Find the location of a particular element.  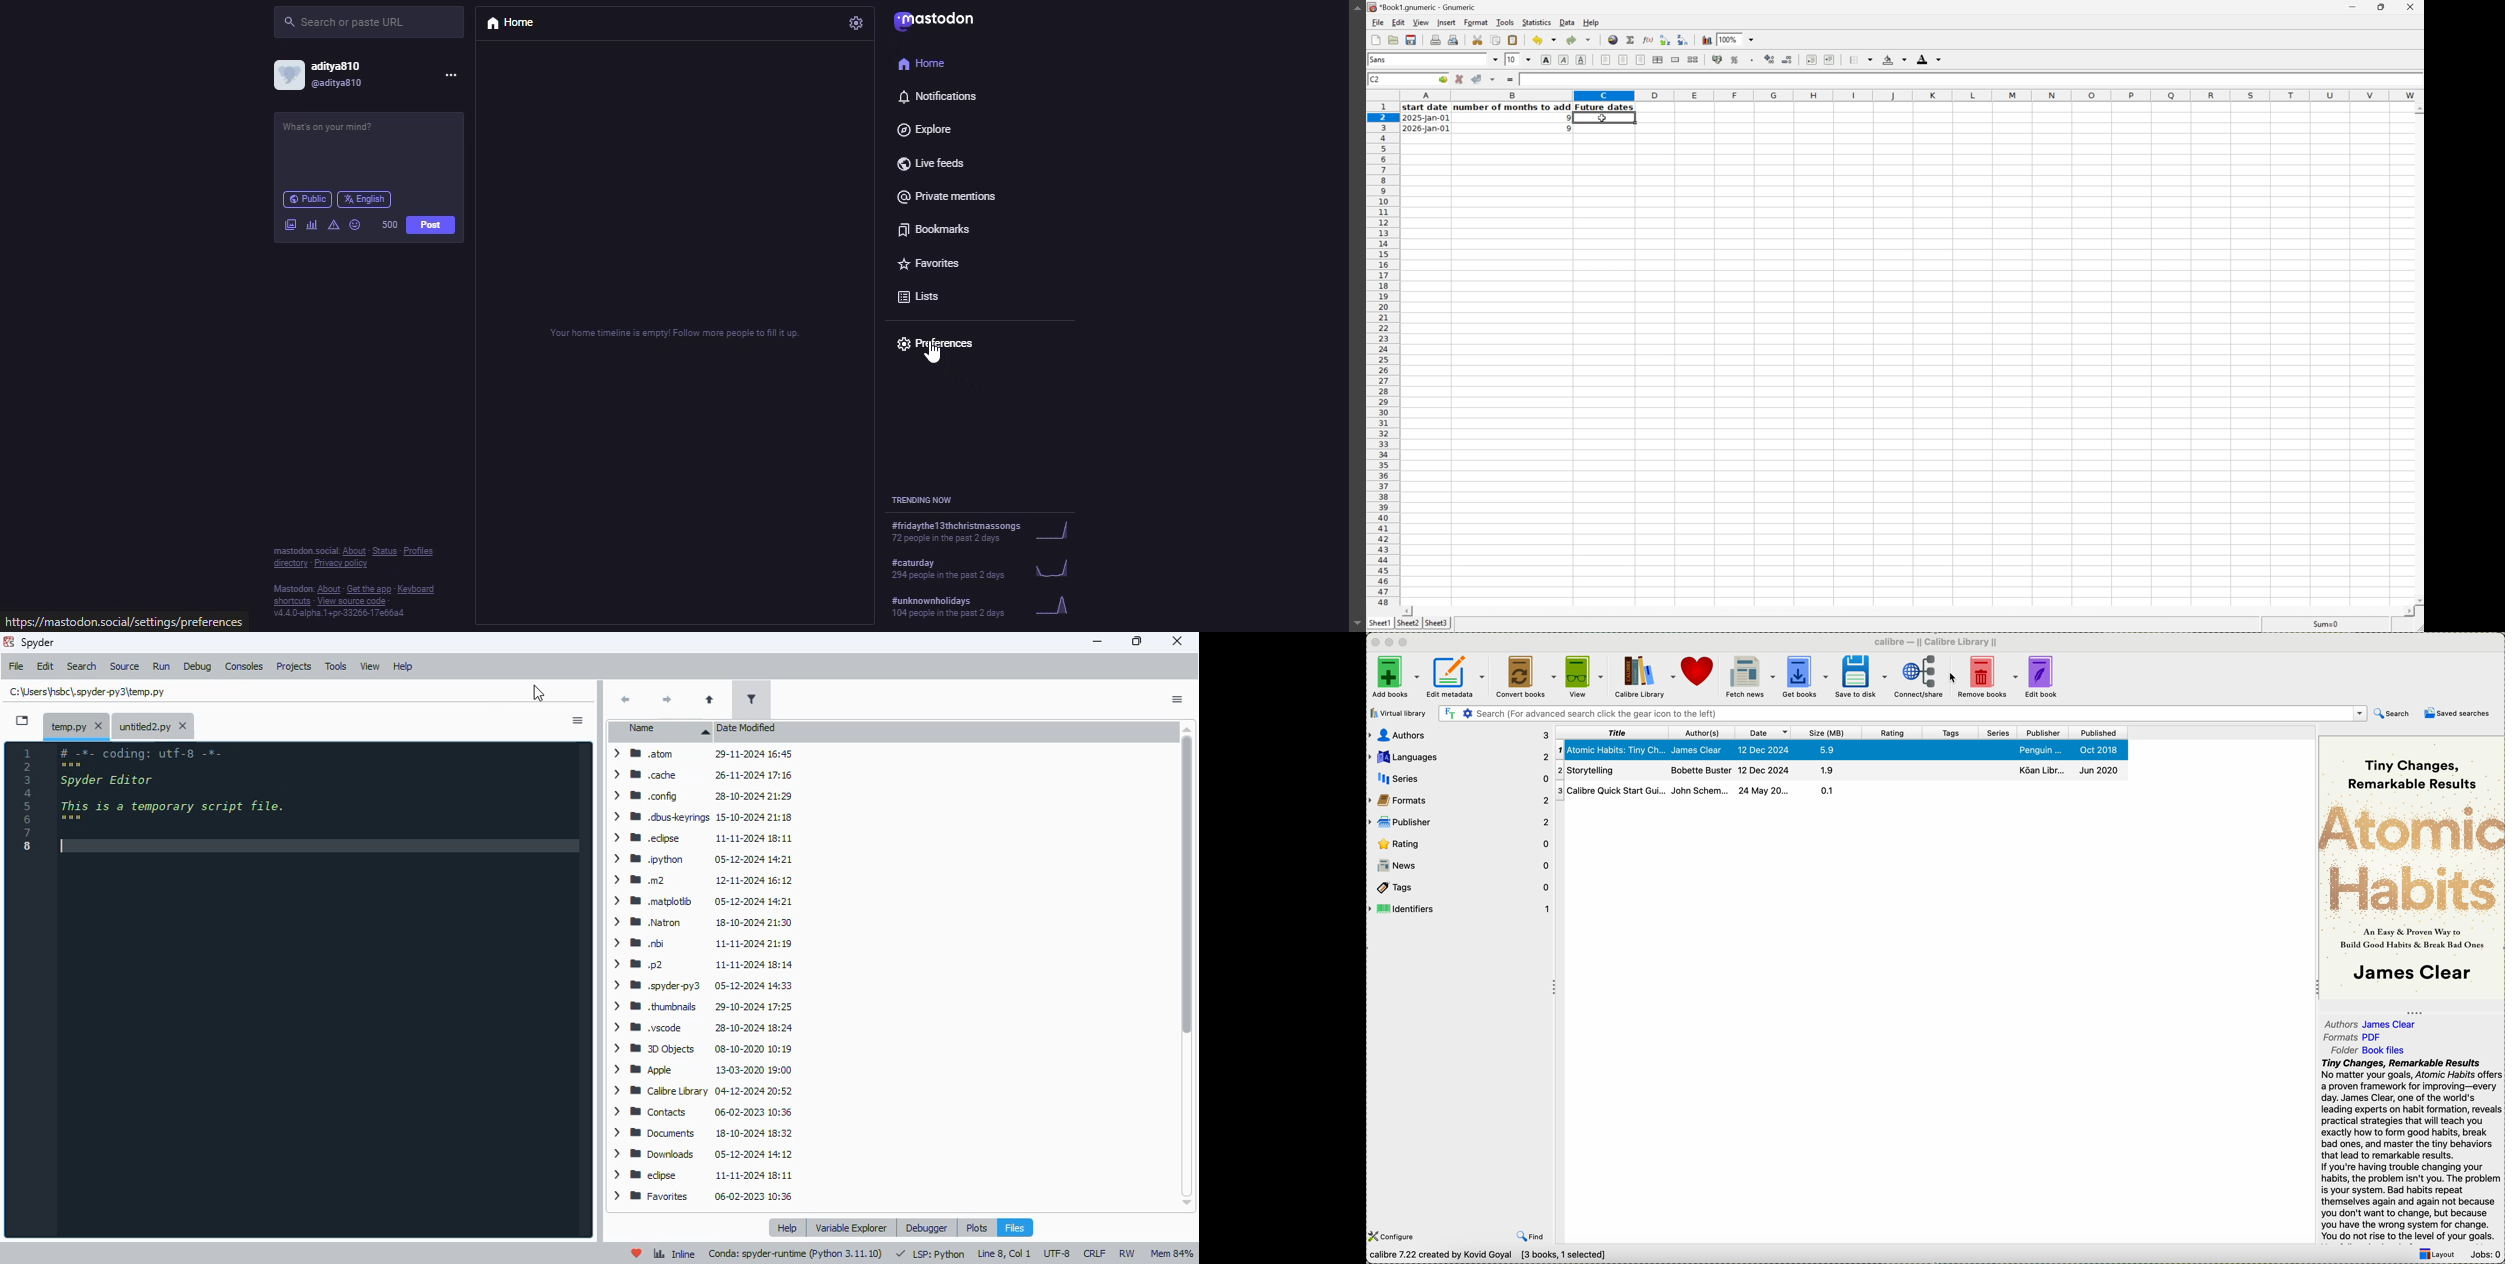

> WM python 05-12-2024 14:21 is located at coordinates (702, 858).